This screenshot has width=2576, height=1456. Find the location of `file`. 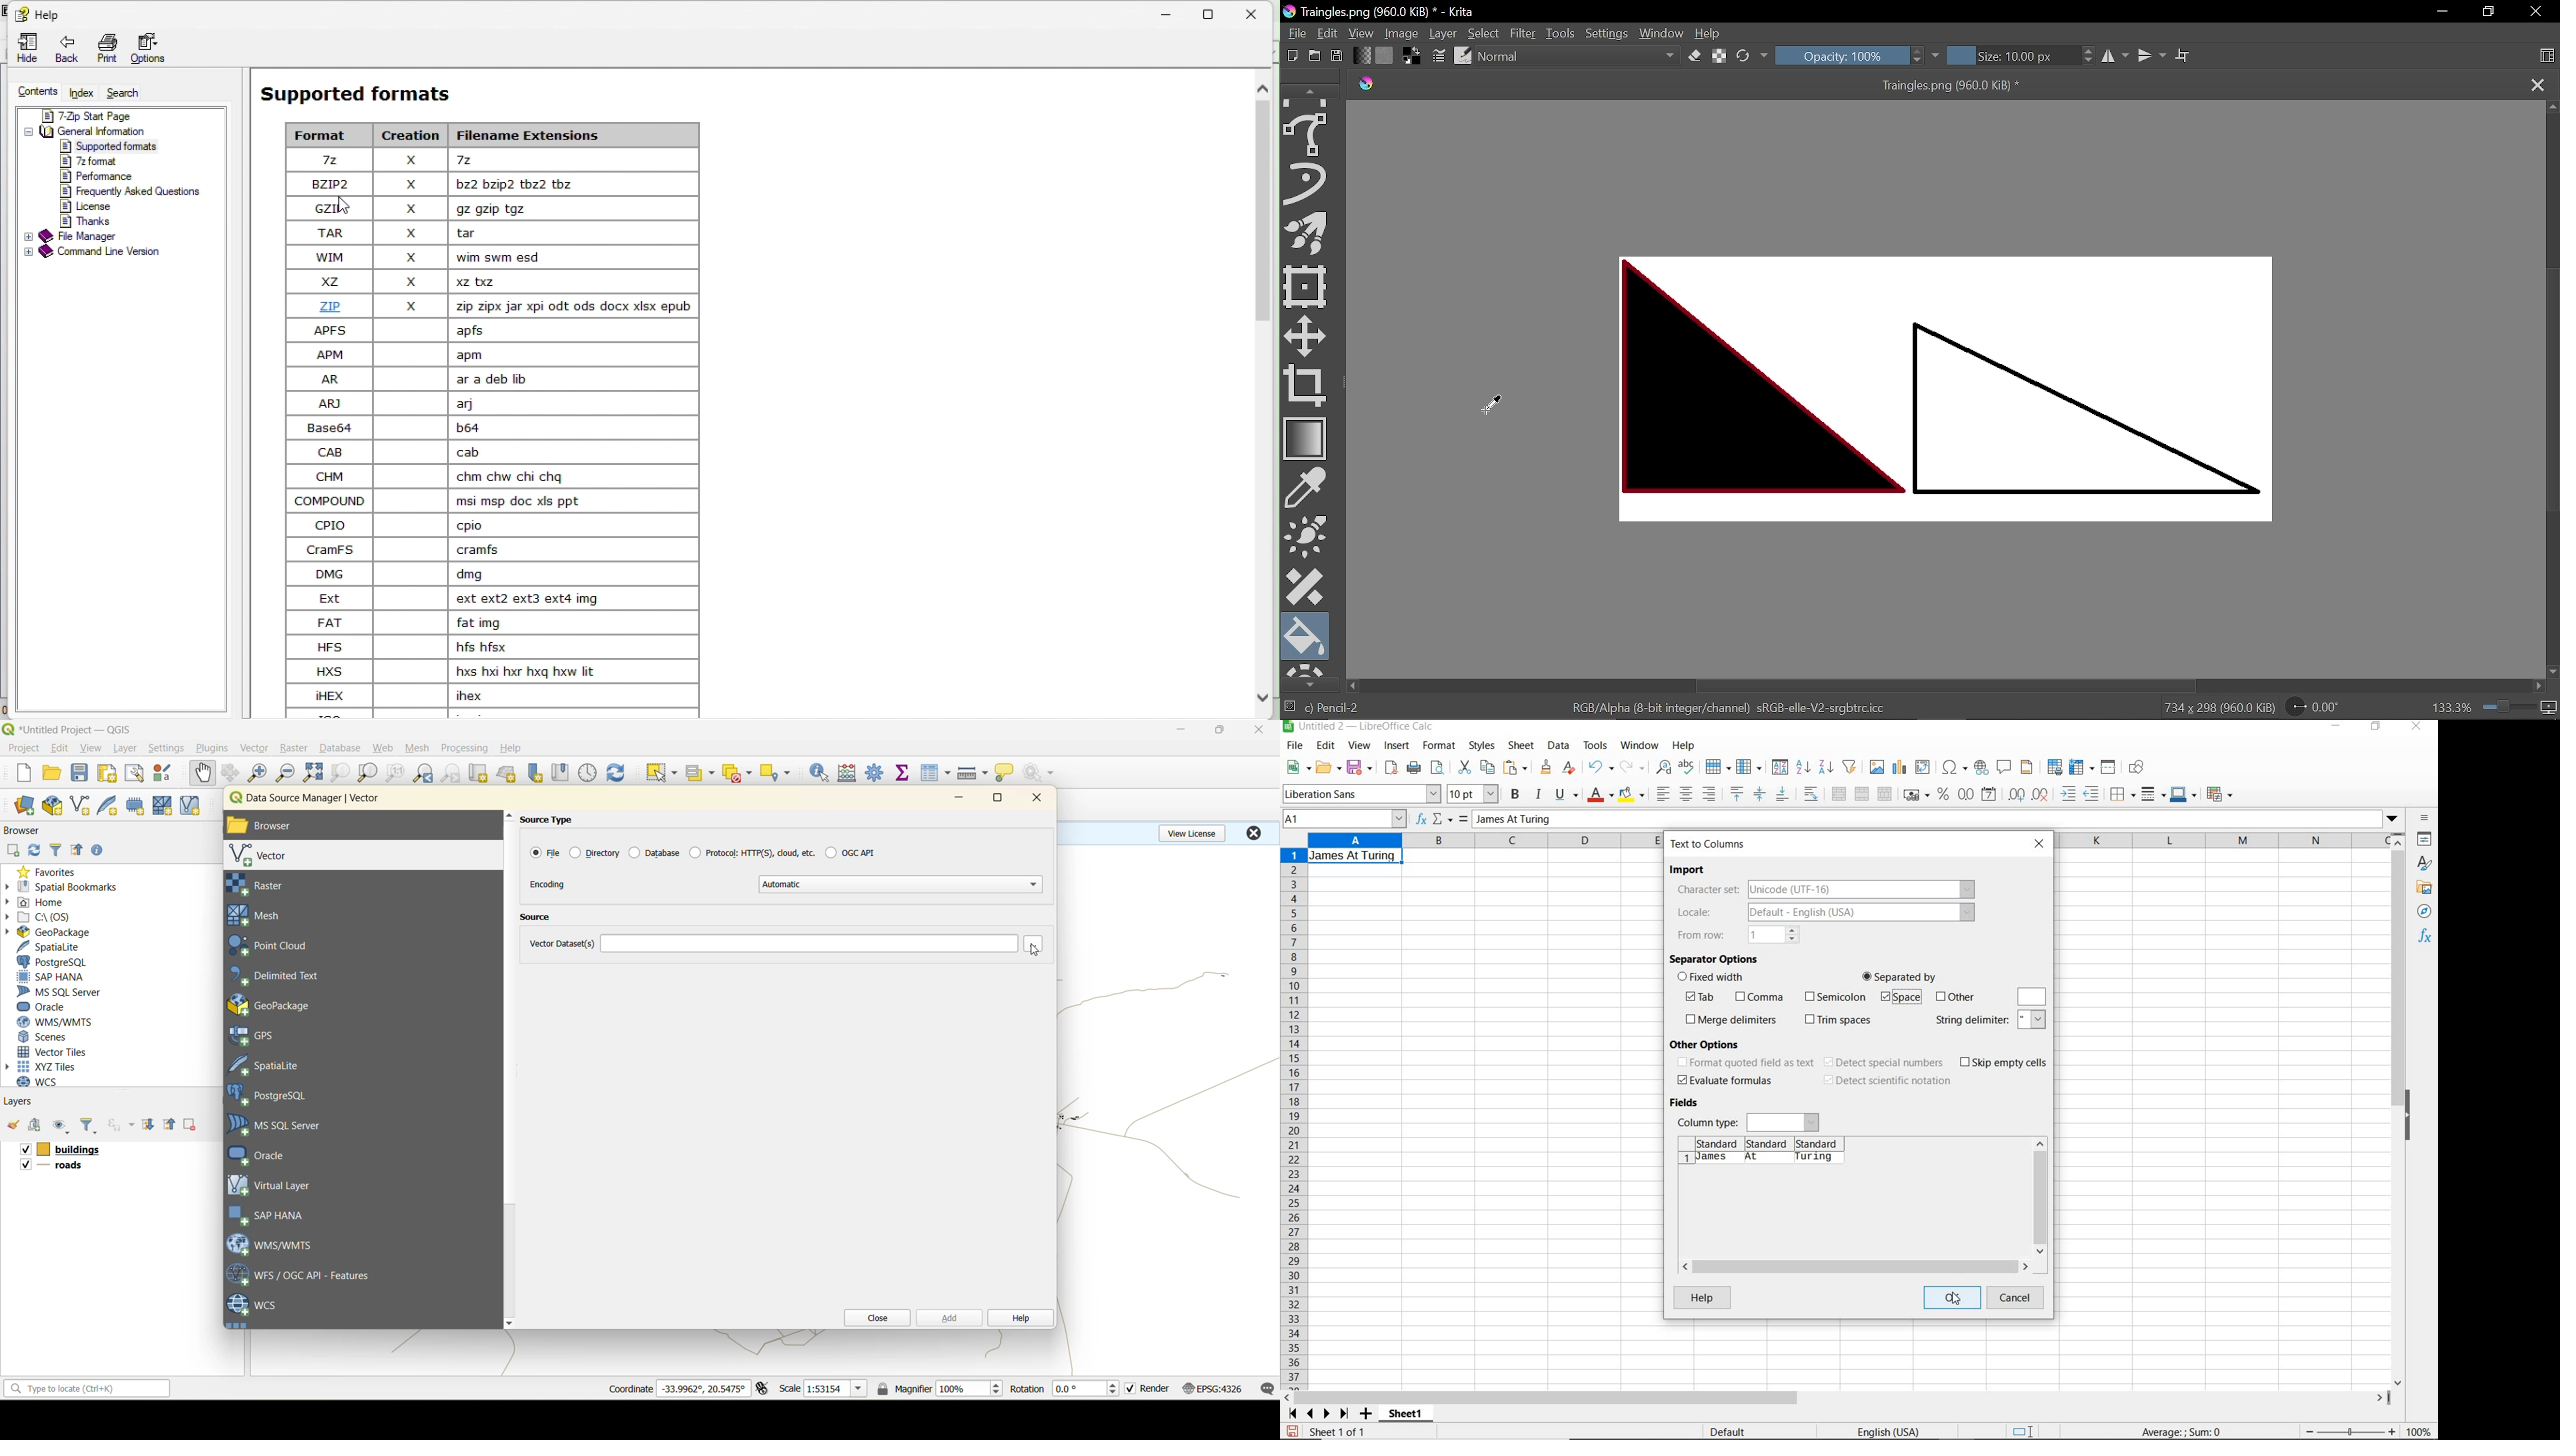

file is located at coordinates (543, 853).